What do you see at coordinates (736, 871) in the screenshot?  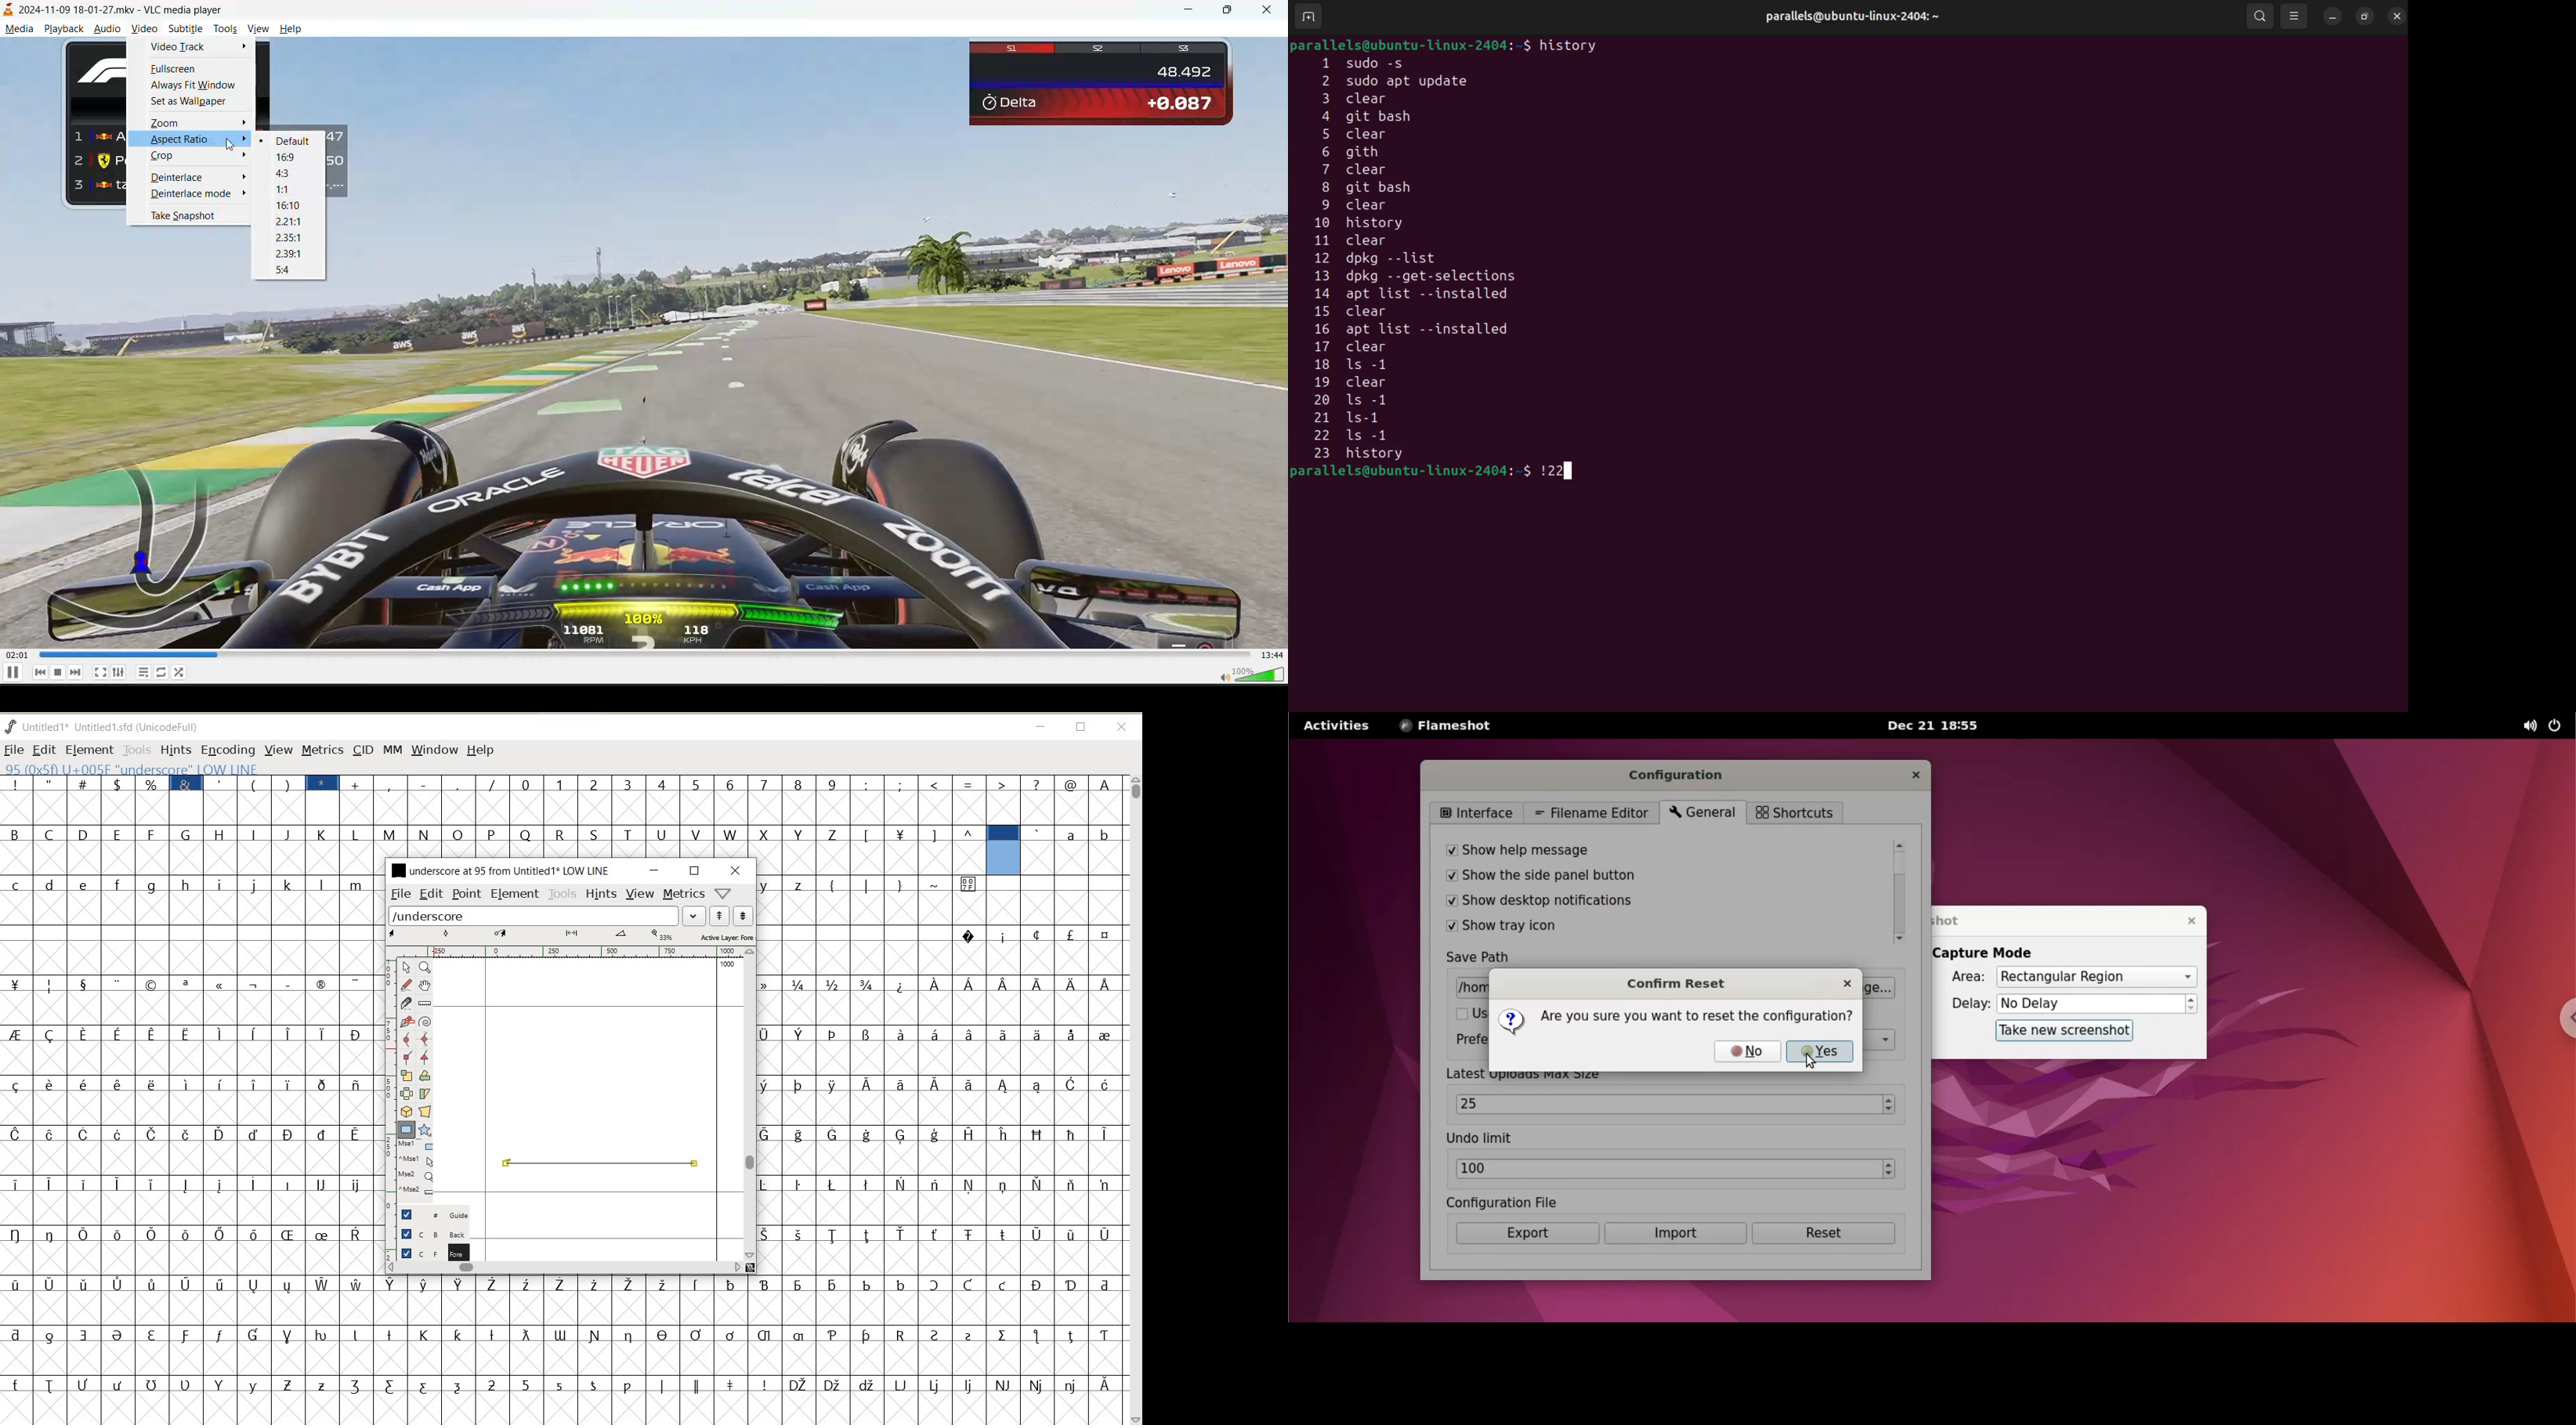 I see `CLOSE` at bounding box center [736, 871].